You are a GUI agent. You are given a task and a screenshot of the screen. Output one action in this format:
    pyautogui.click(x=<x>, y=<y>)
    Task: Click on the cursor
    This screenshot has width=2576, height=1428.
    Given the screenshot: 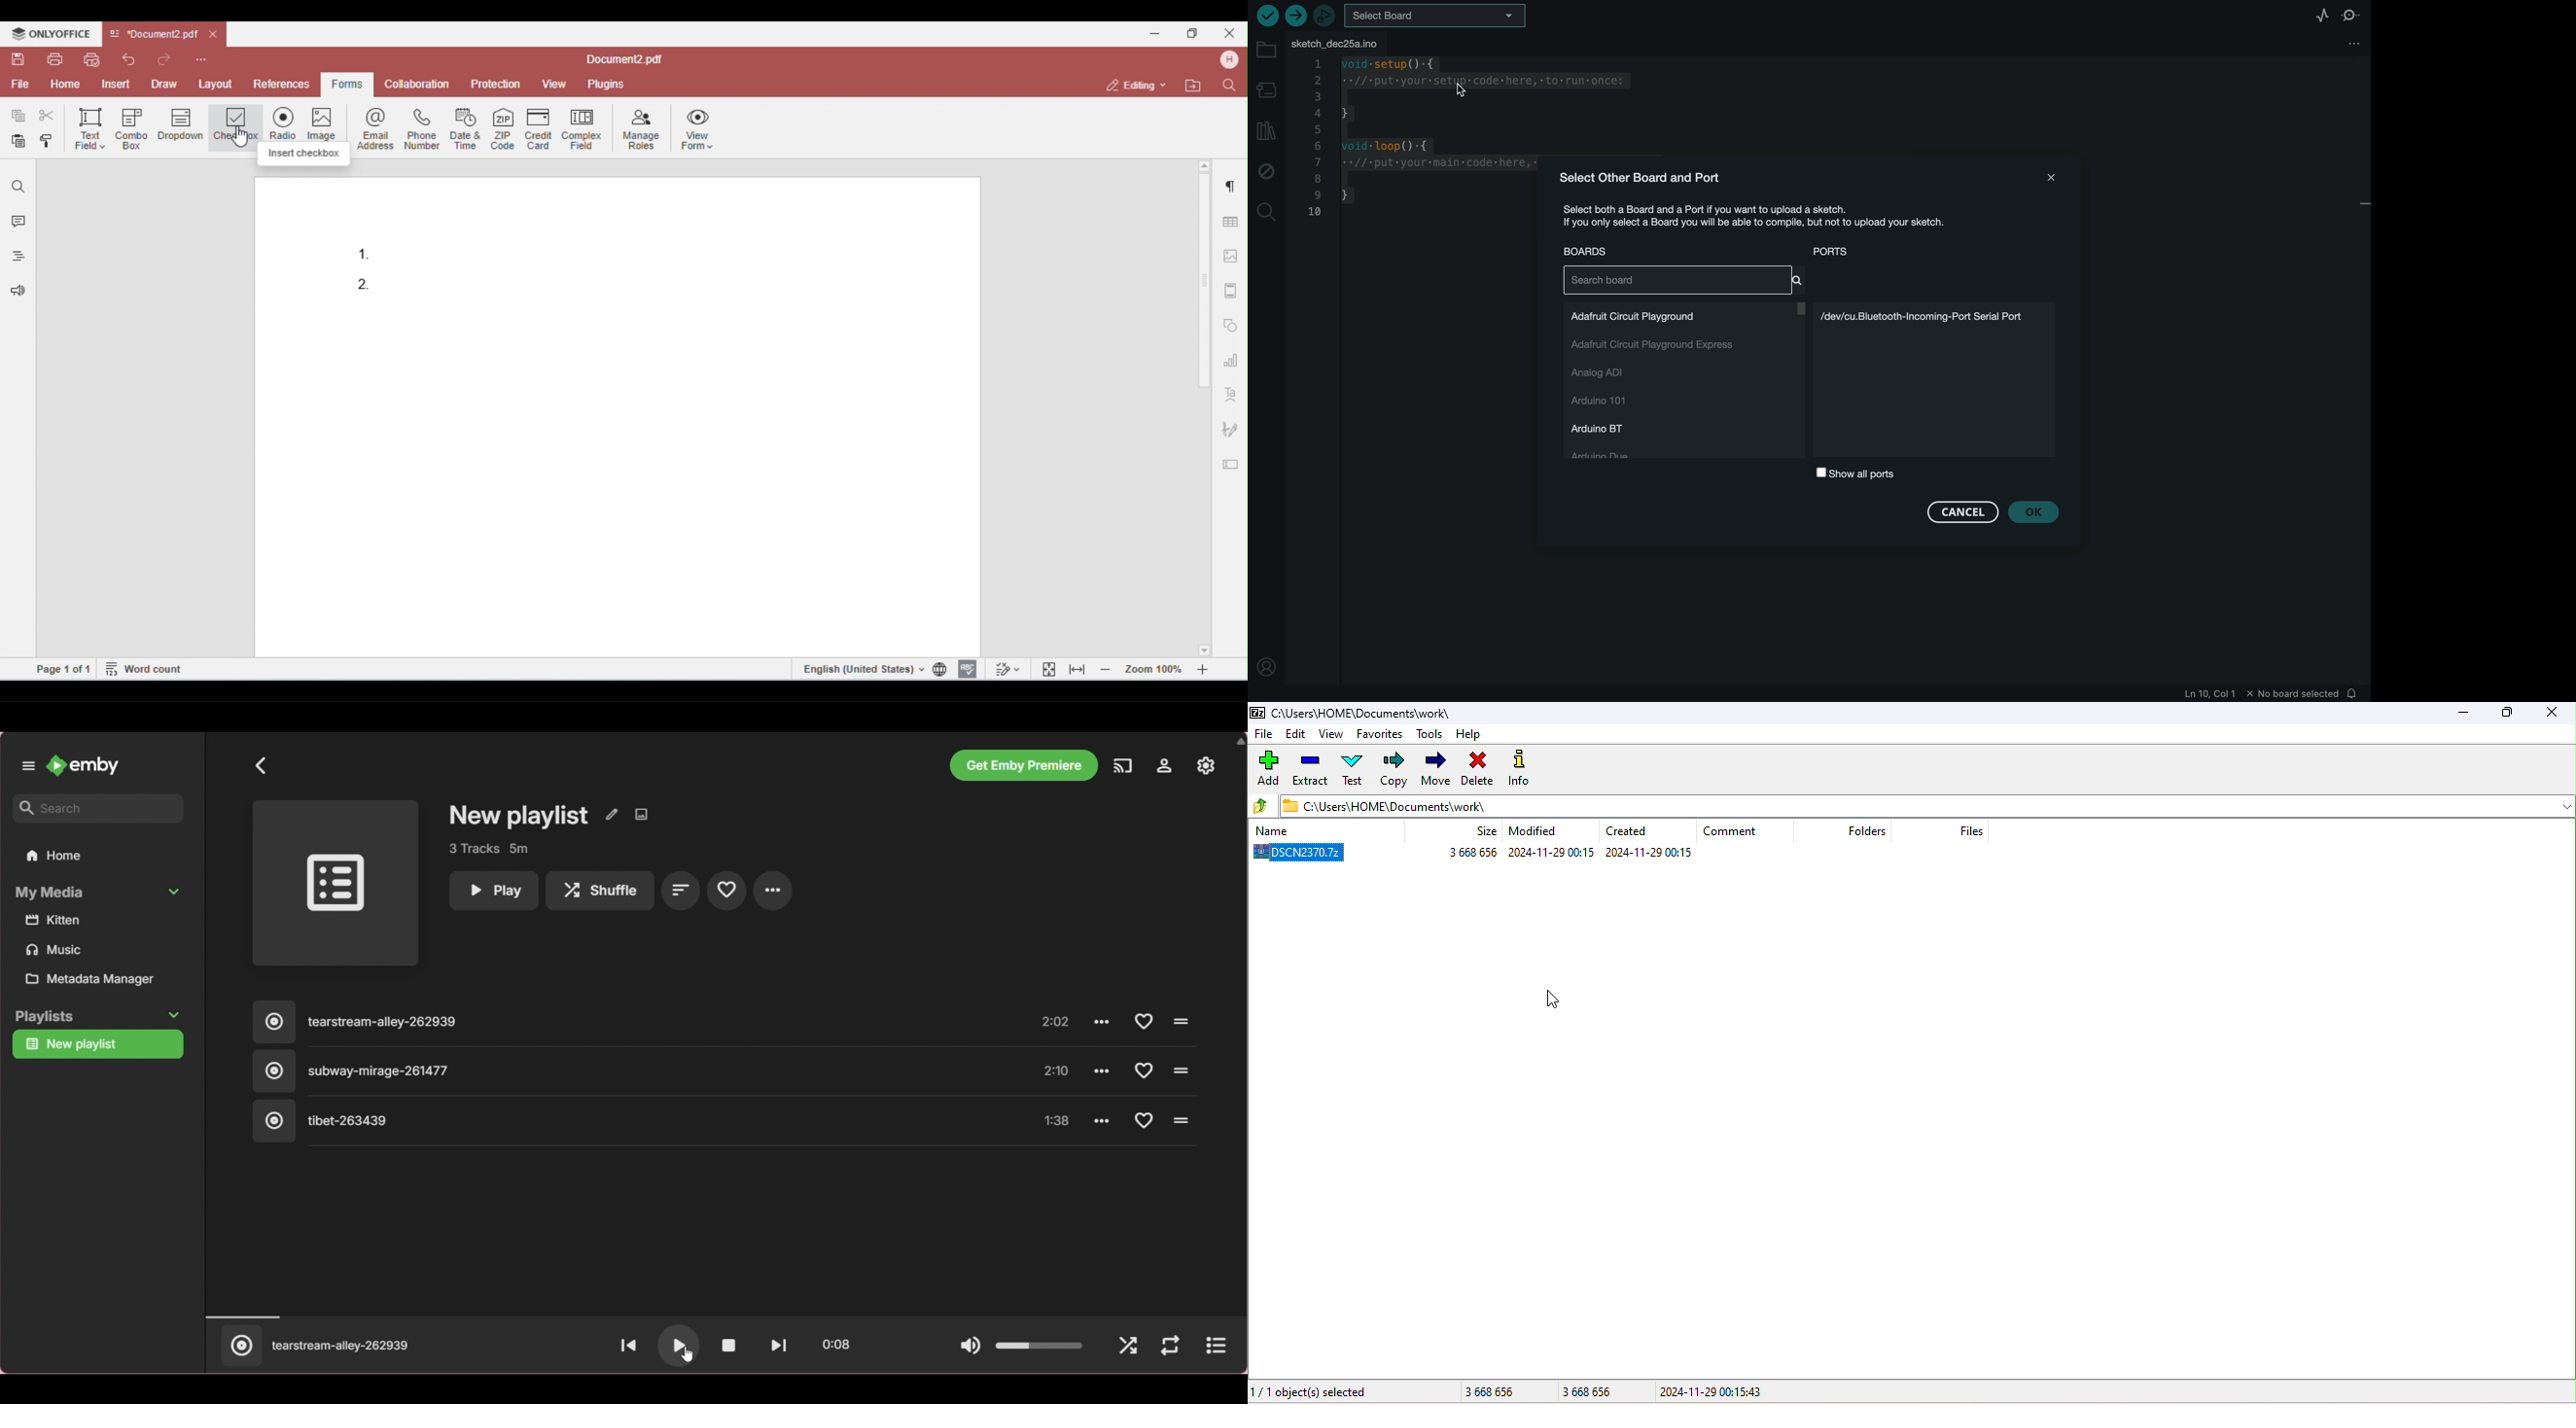 What is the action you would take?
    pyautogui.click(x=1555, y=1002)
    